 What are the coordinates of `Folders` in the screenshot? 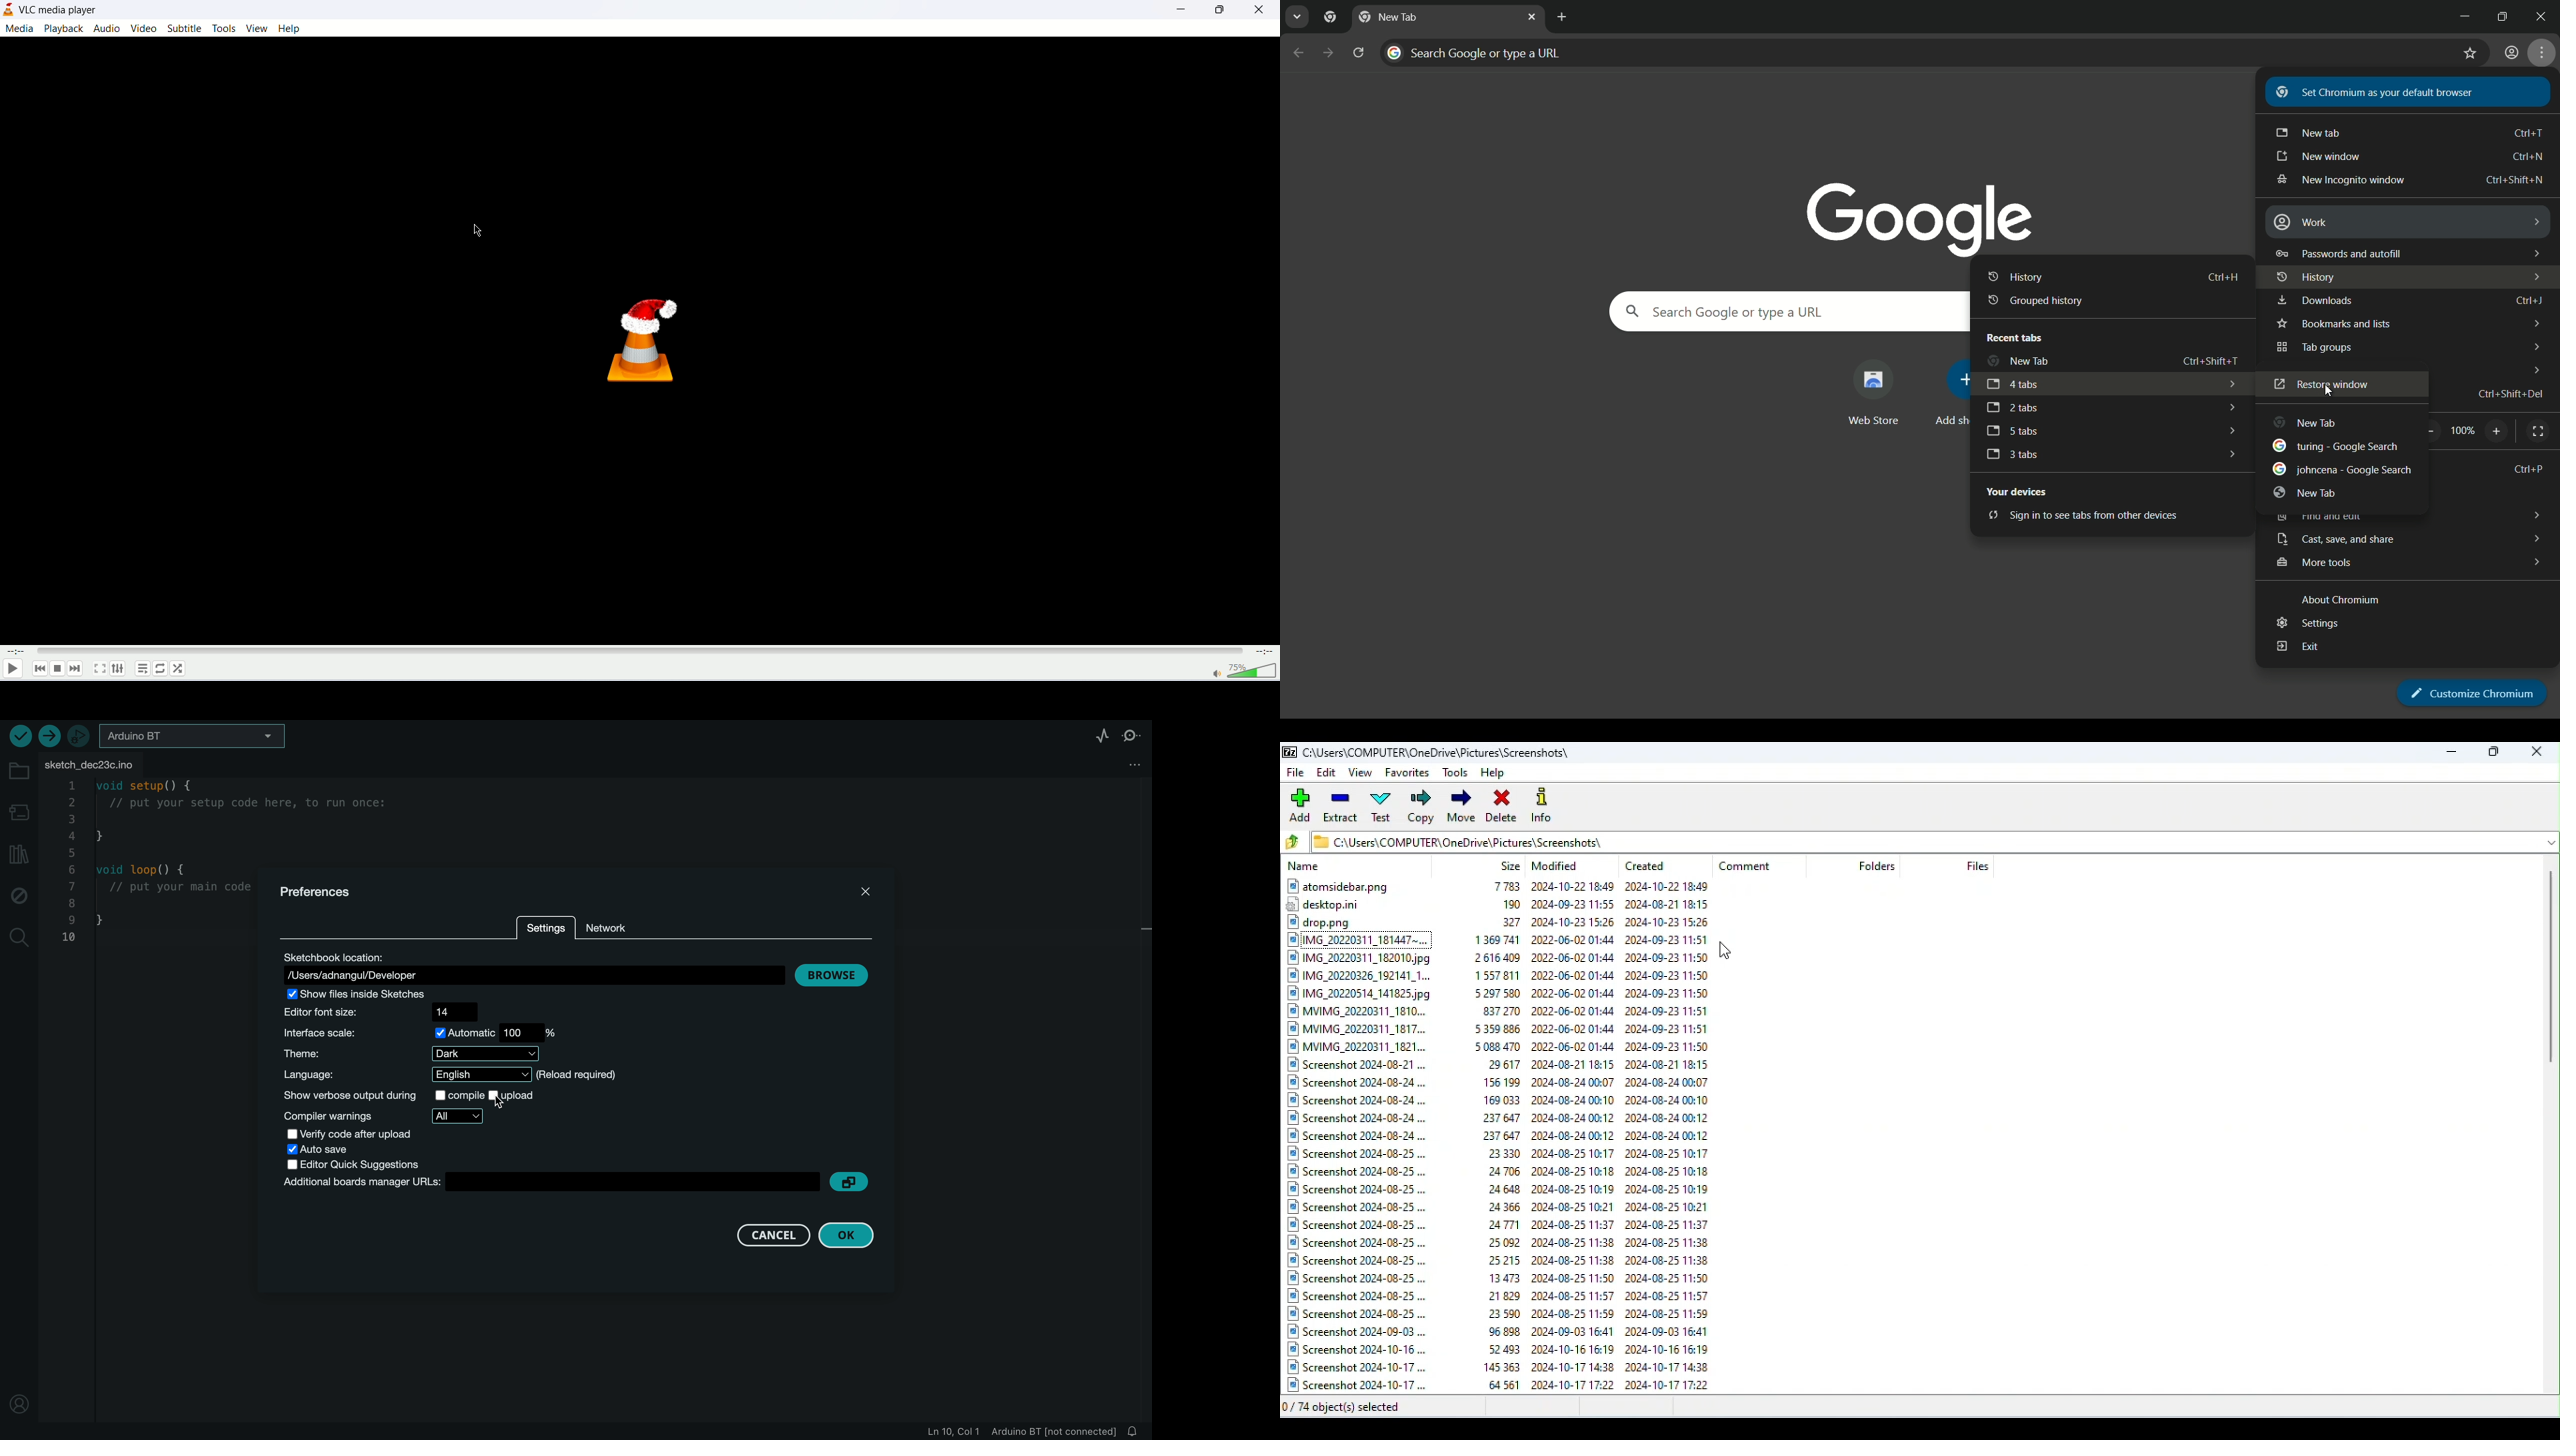 It's located at (1879, 866).